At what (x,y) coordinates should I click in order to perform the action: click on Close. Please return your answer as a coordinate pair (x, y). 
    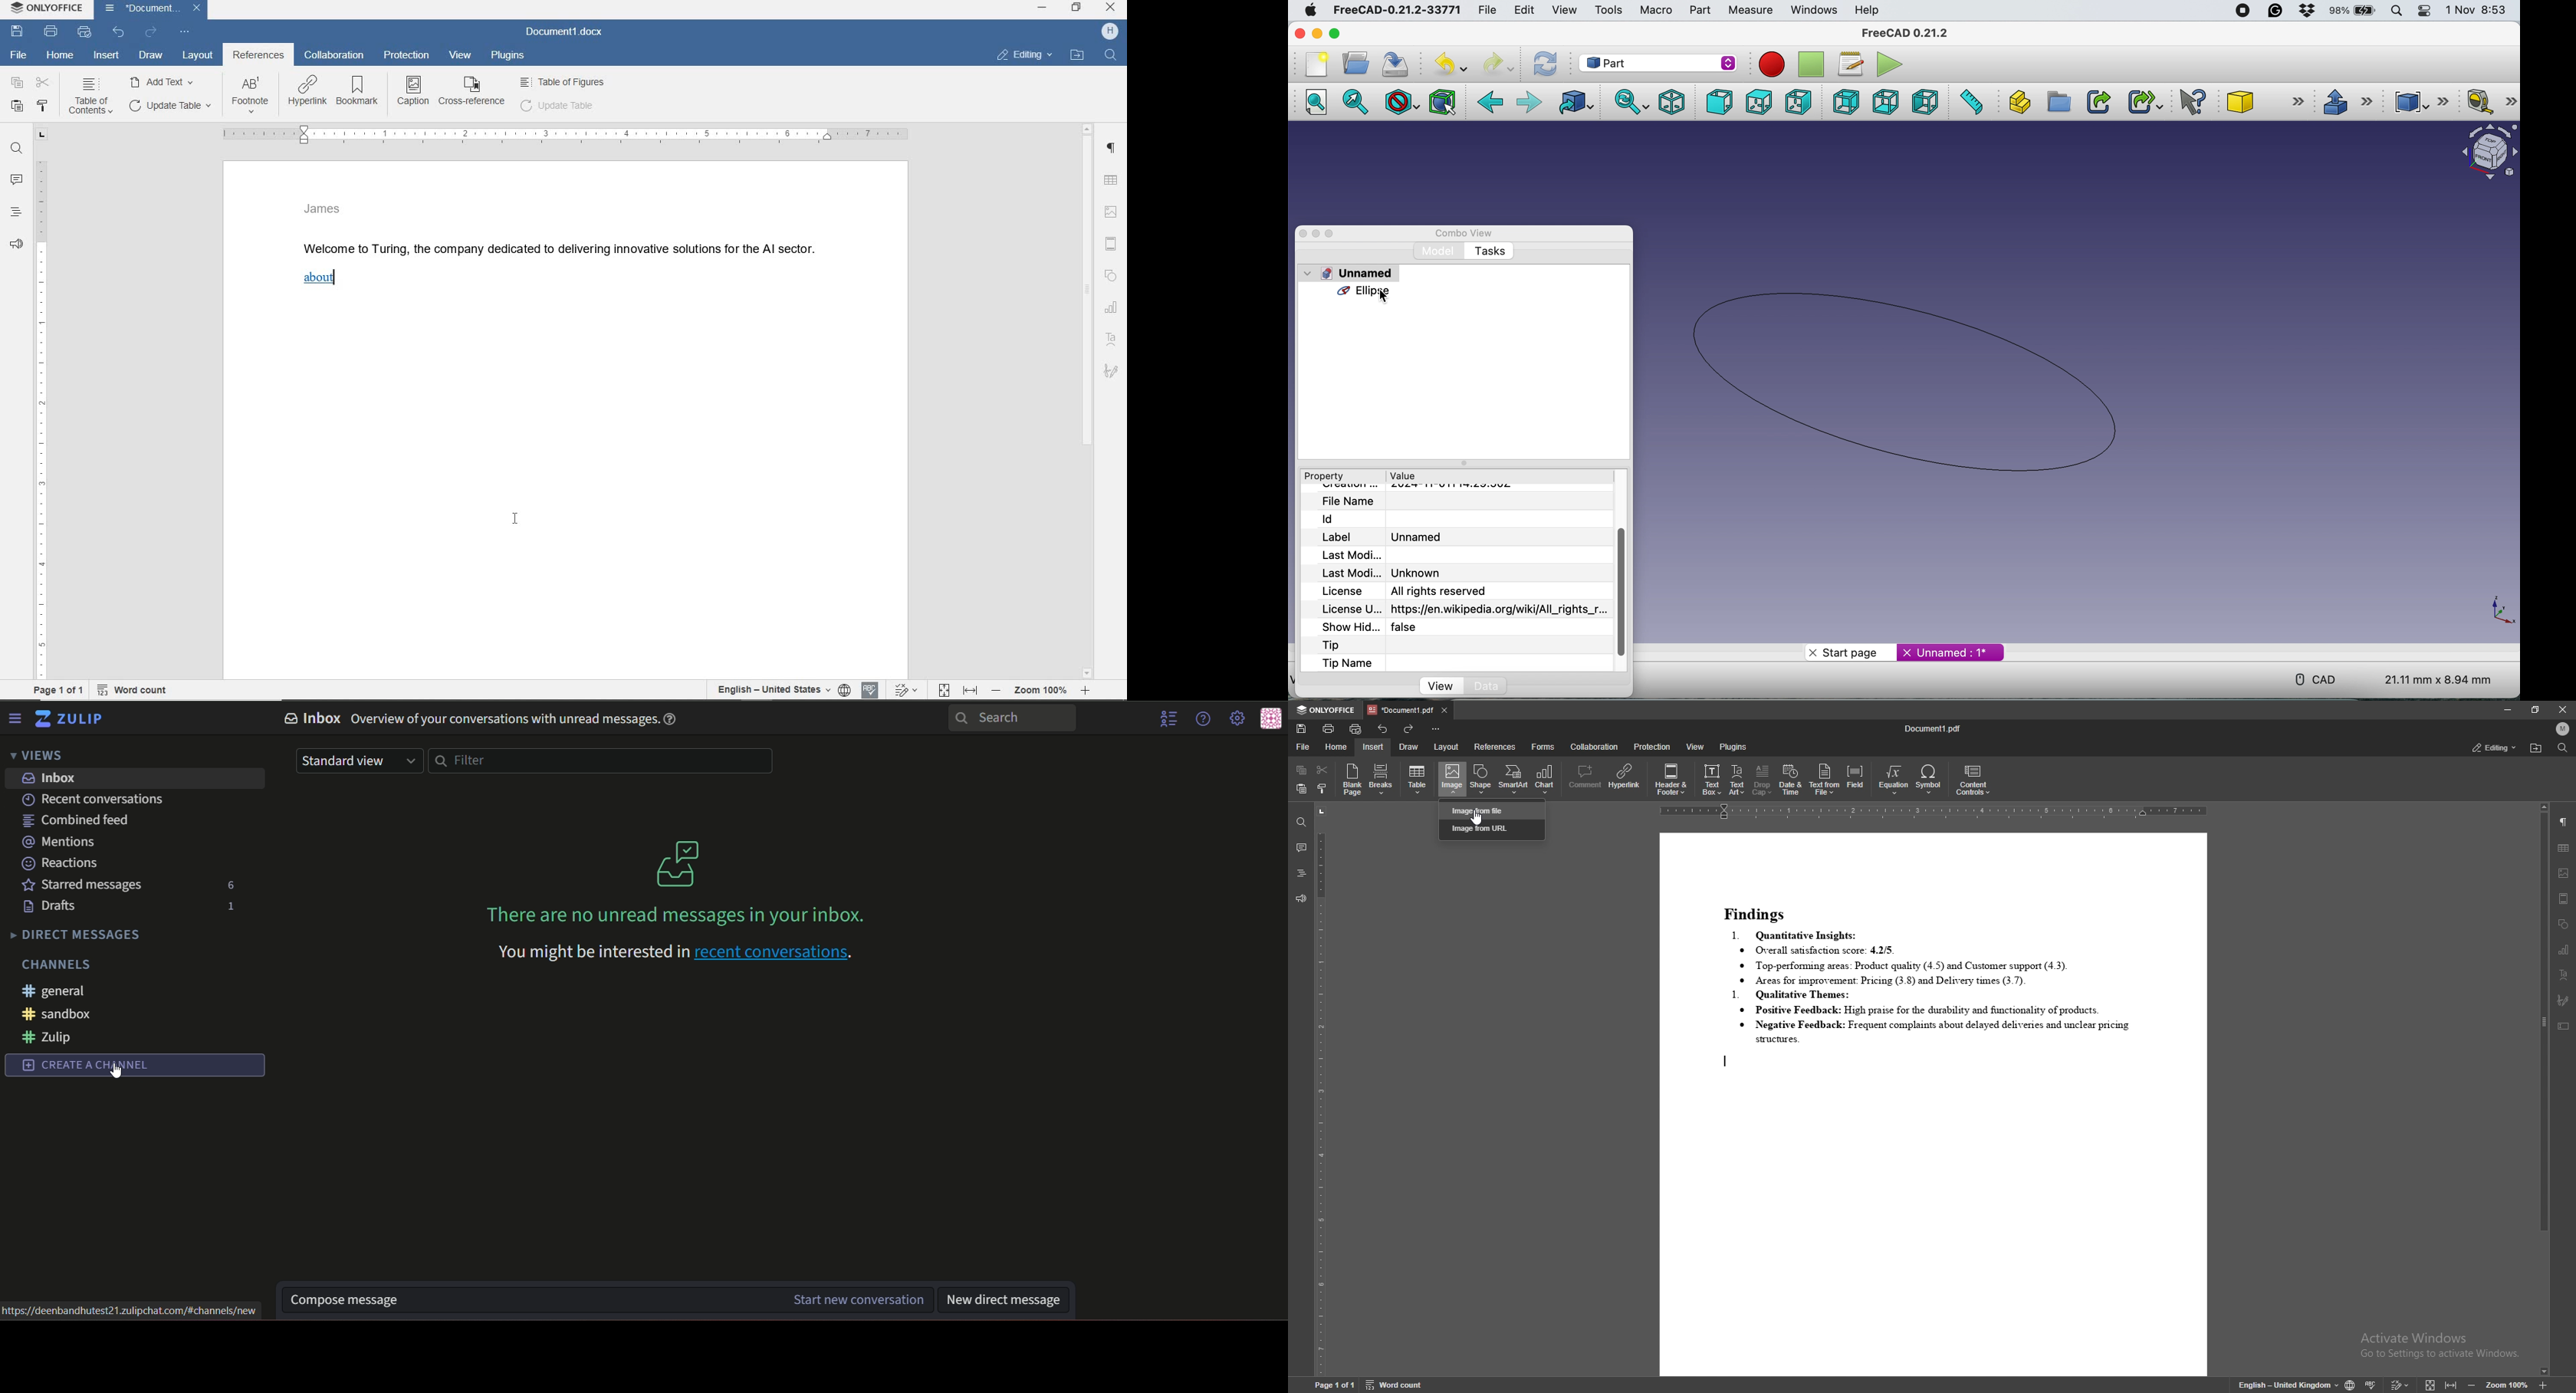
    Looking at the image, I should click on (1112, 9).